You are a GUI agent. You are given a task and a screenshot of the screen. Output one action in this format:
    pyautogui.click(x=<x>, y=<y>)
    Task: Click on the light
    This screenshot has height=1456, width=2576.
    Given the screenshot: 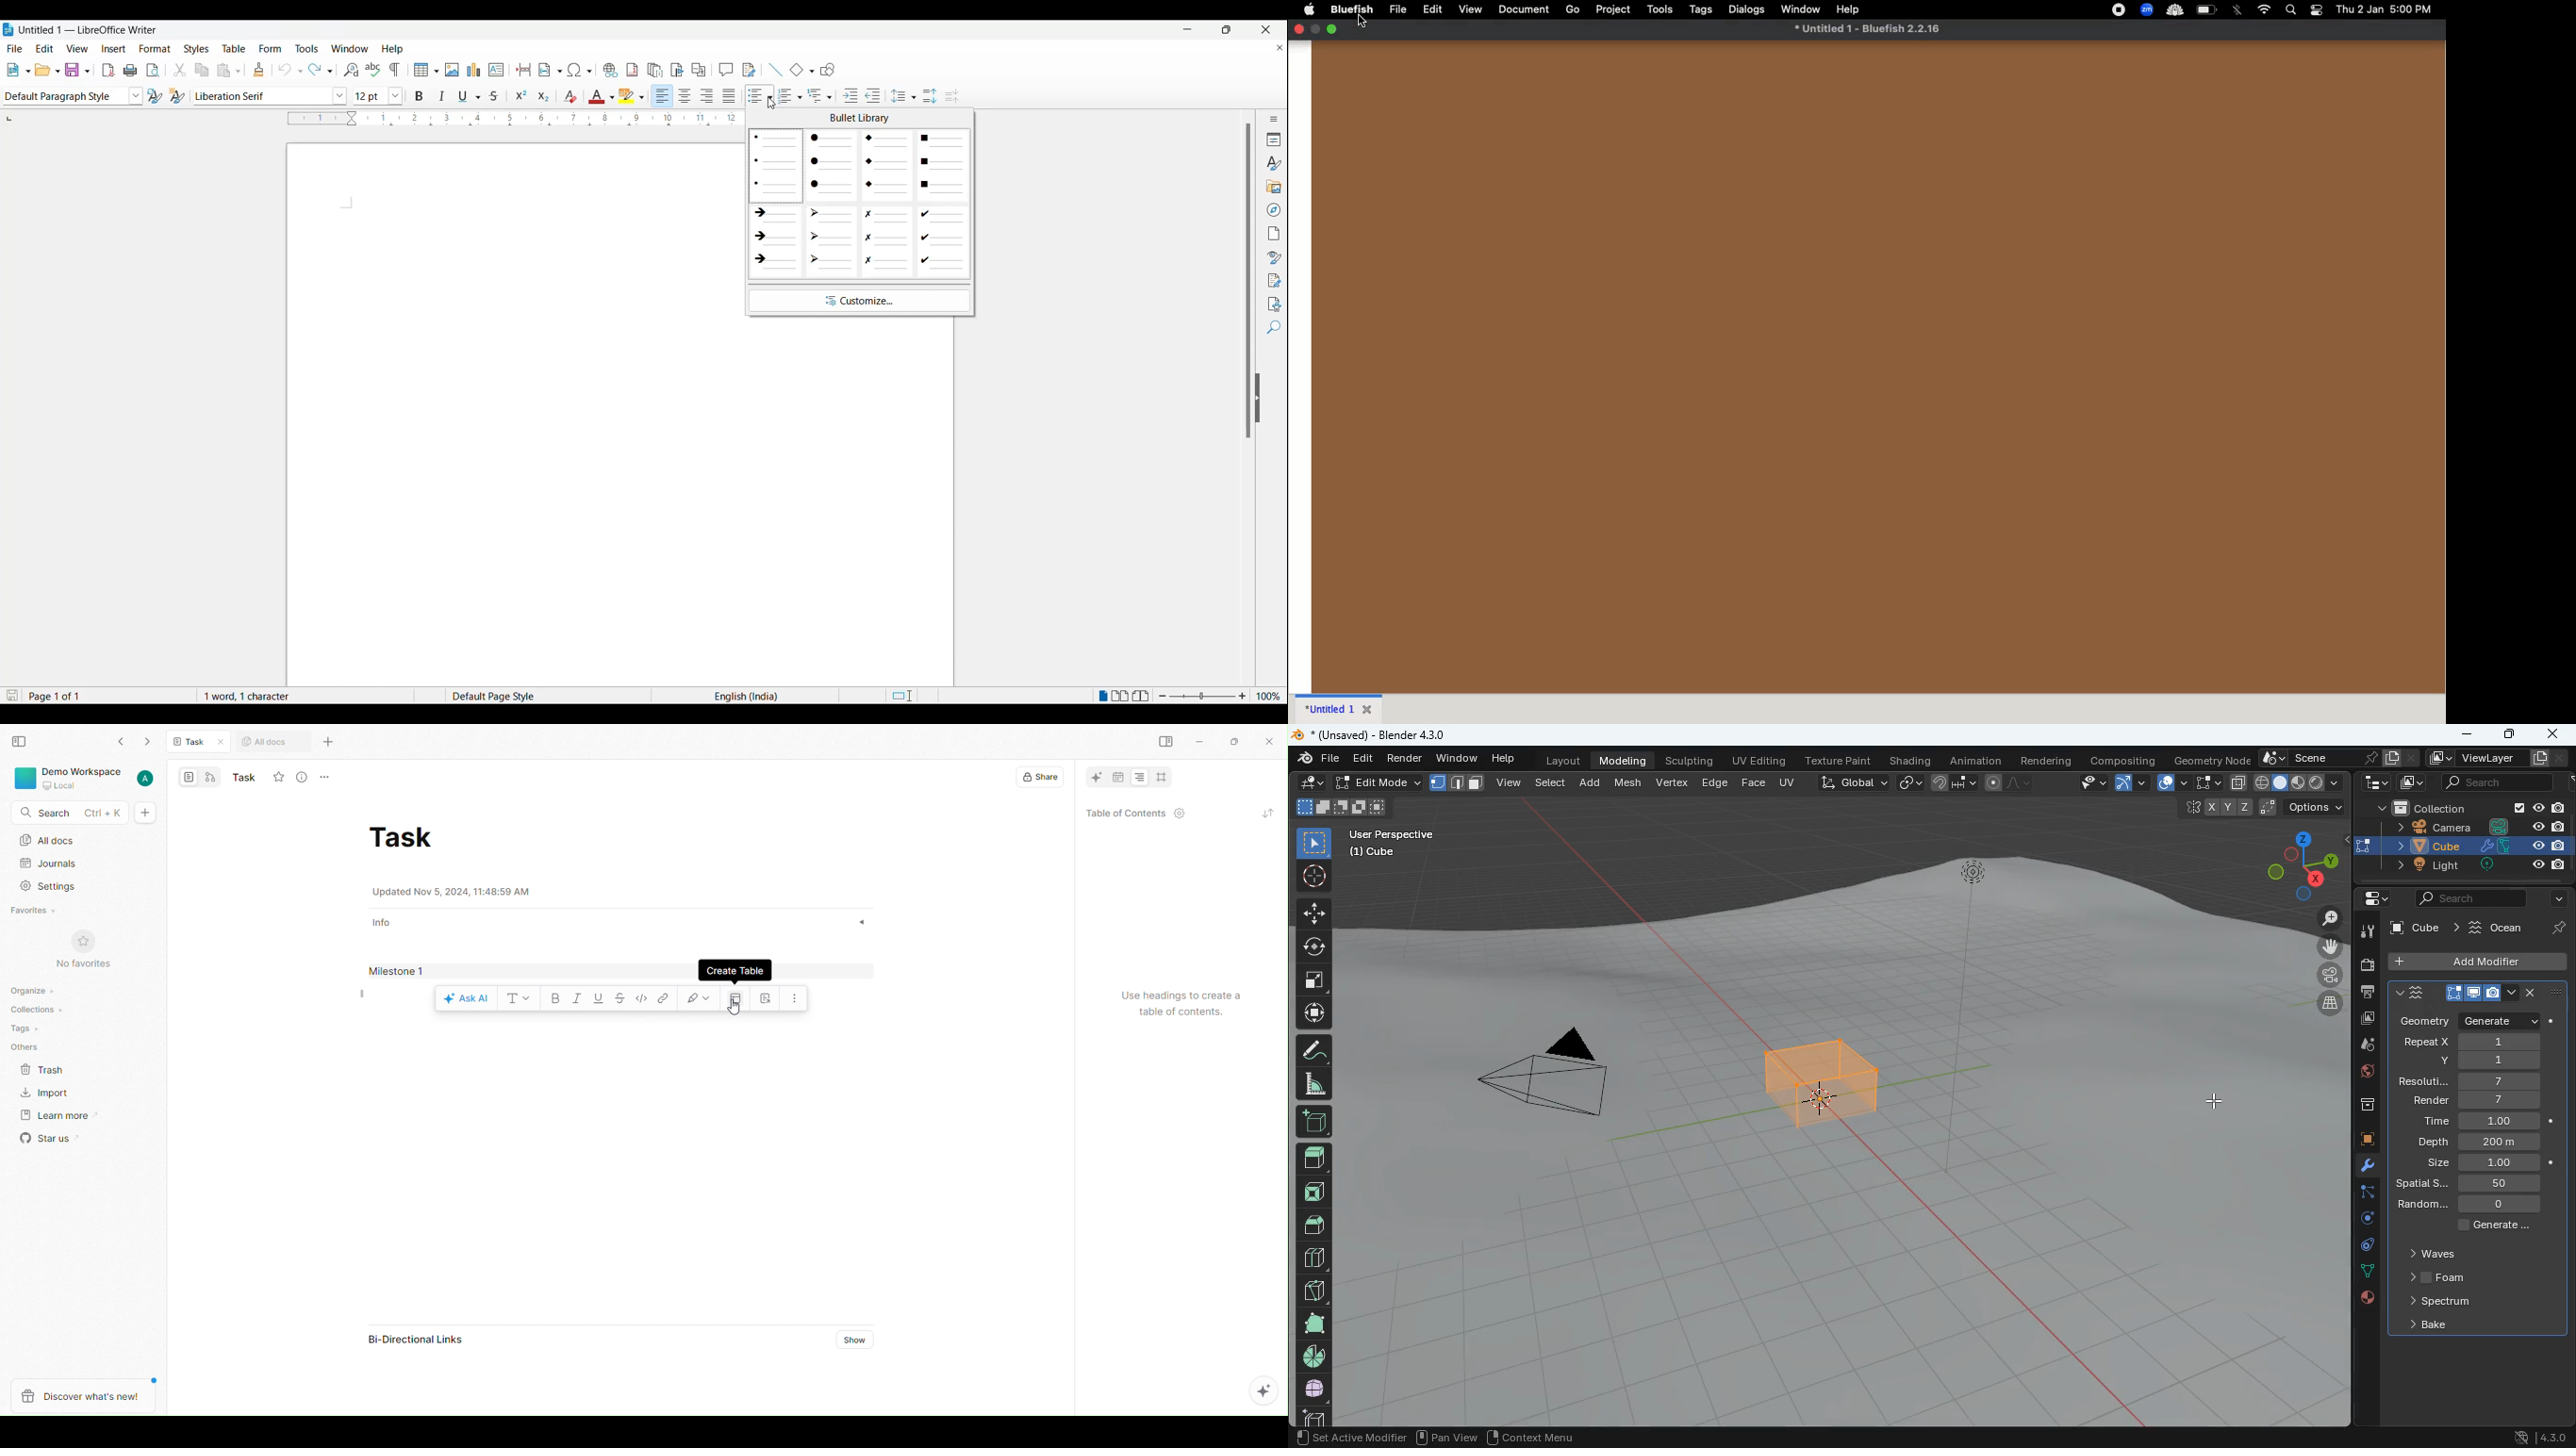 What is the action you would take?
    pyautogui.click(x=1973, y=928)
    